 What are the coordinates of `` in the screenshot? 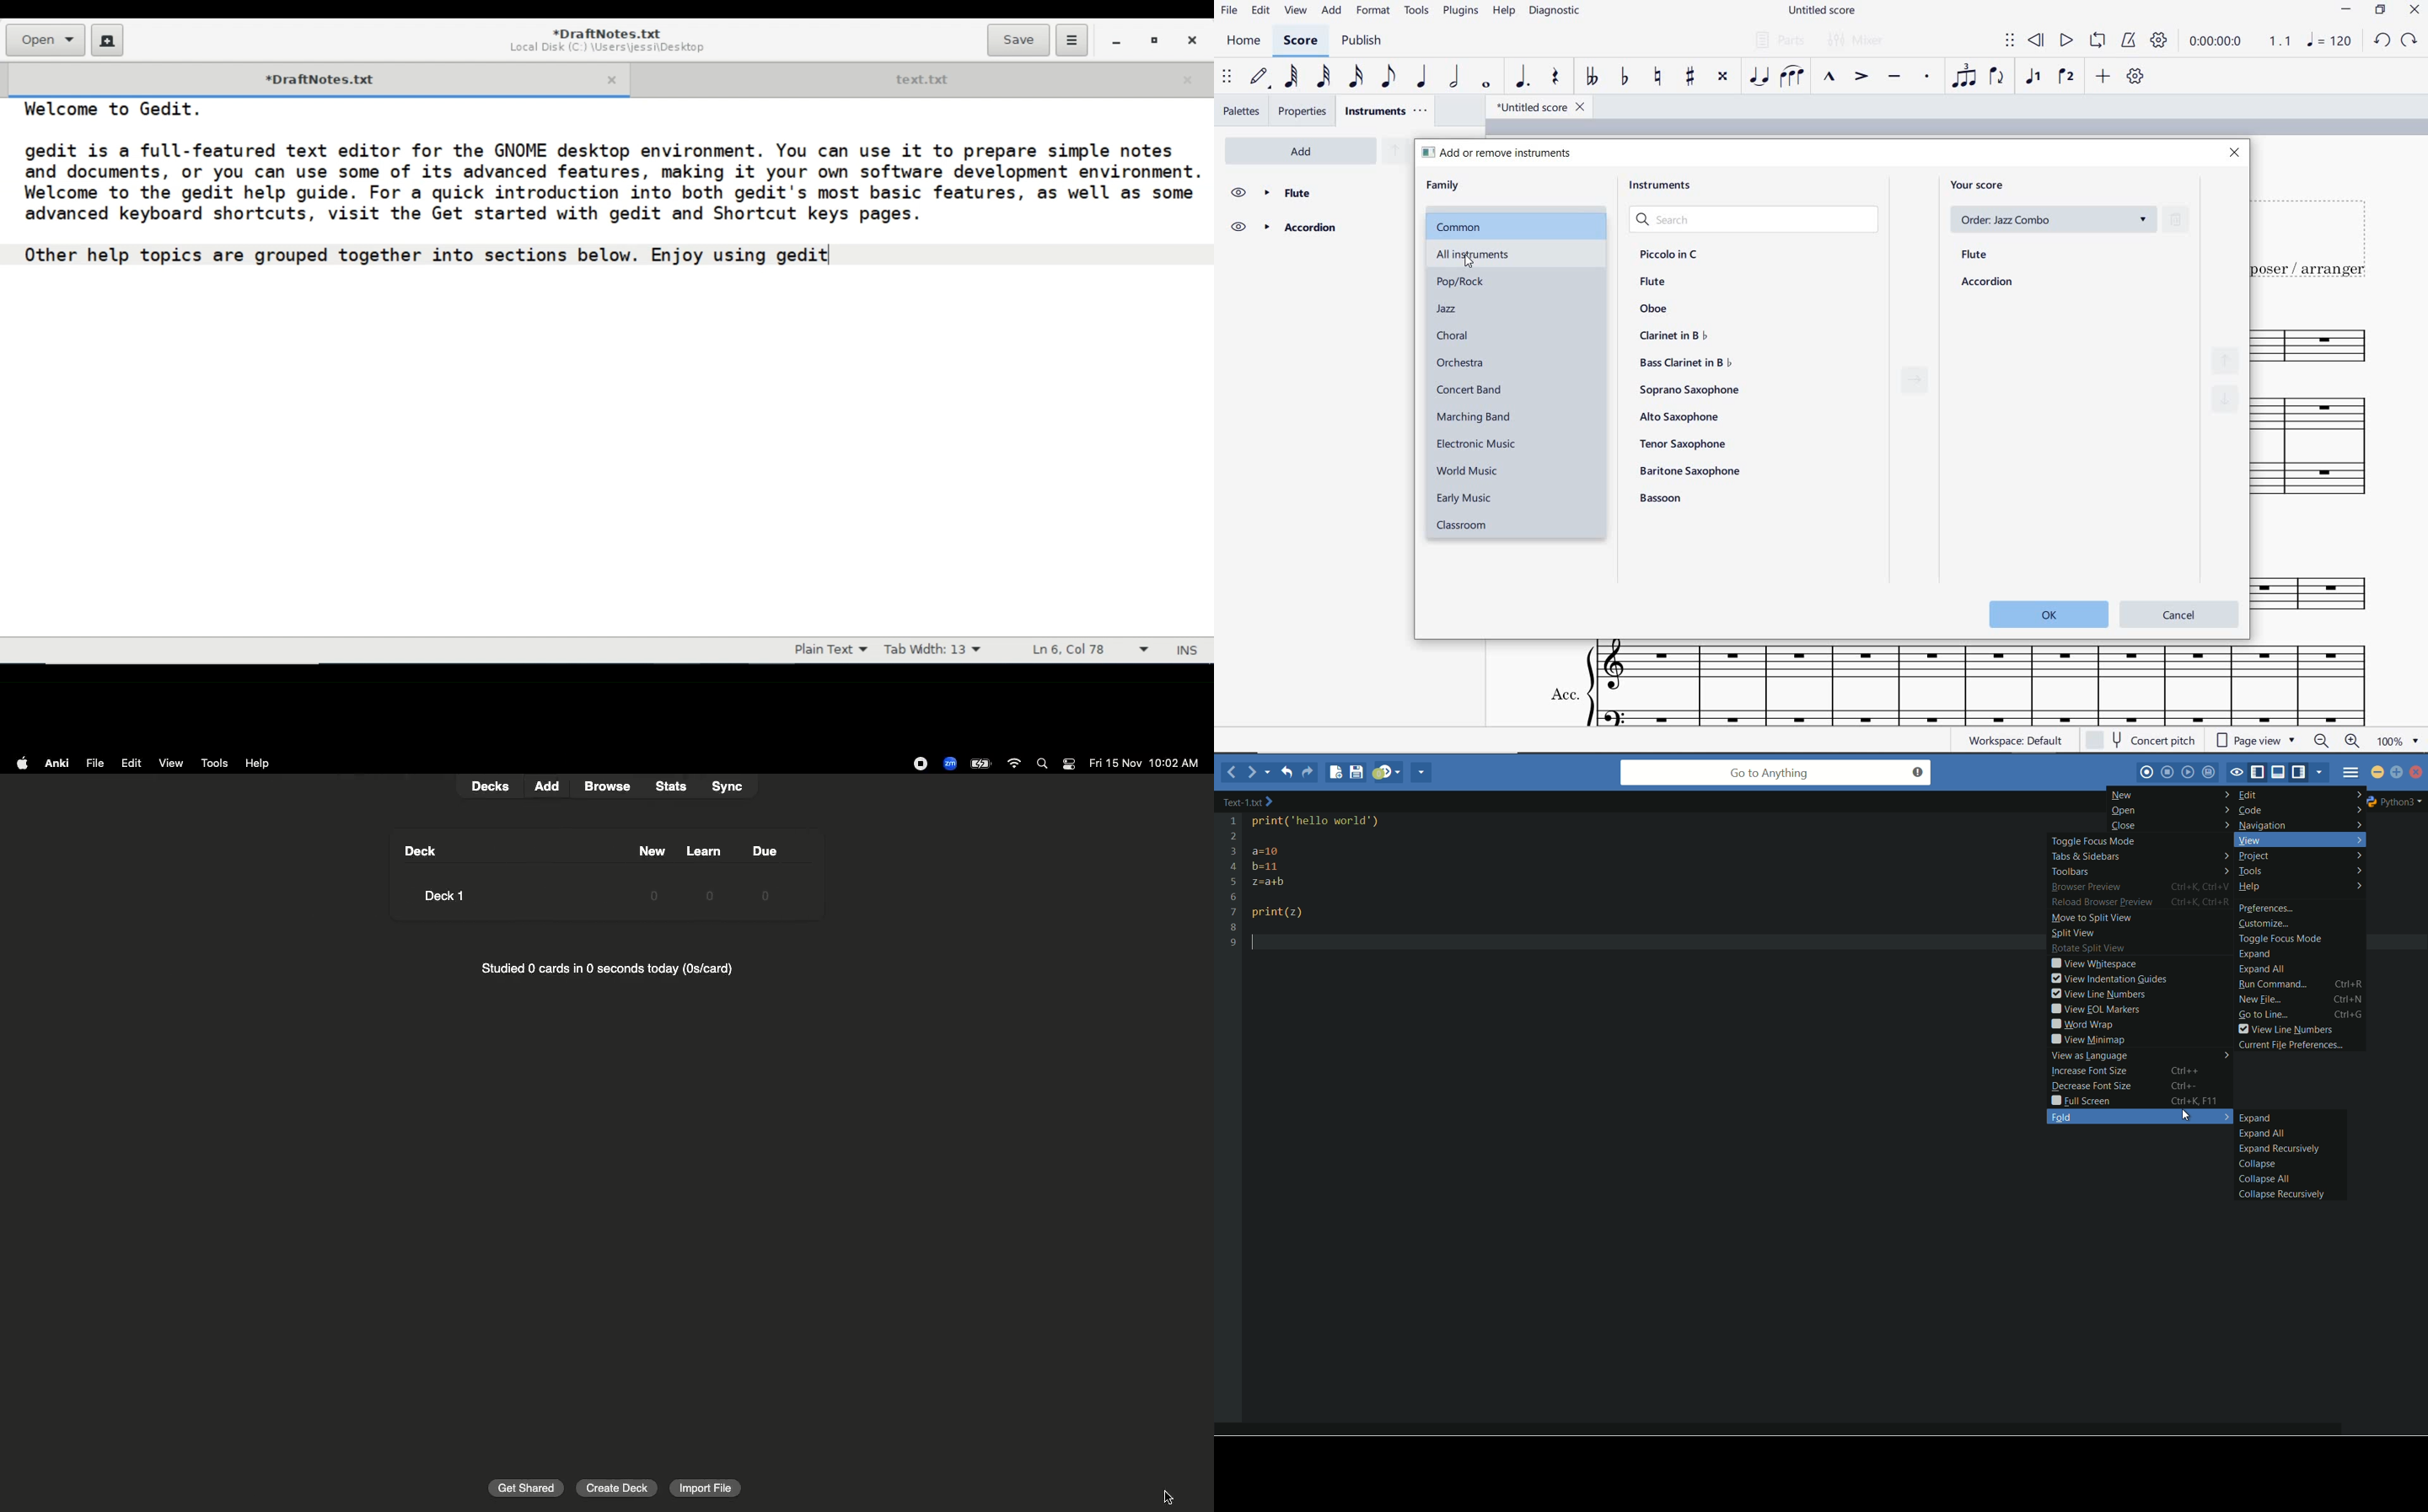 It's located at (610, 786).